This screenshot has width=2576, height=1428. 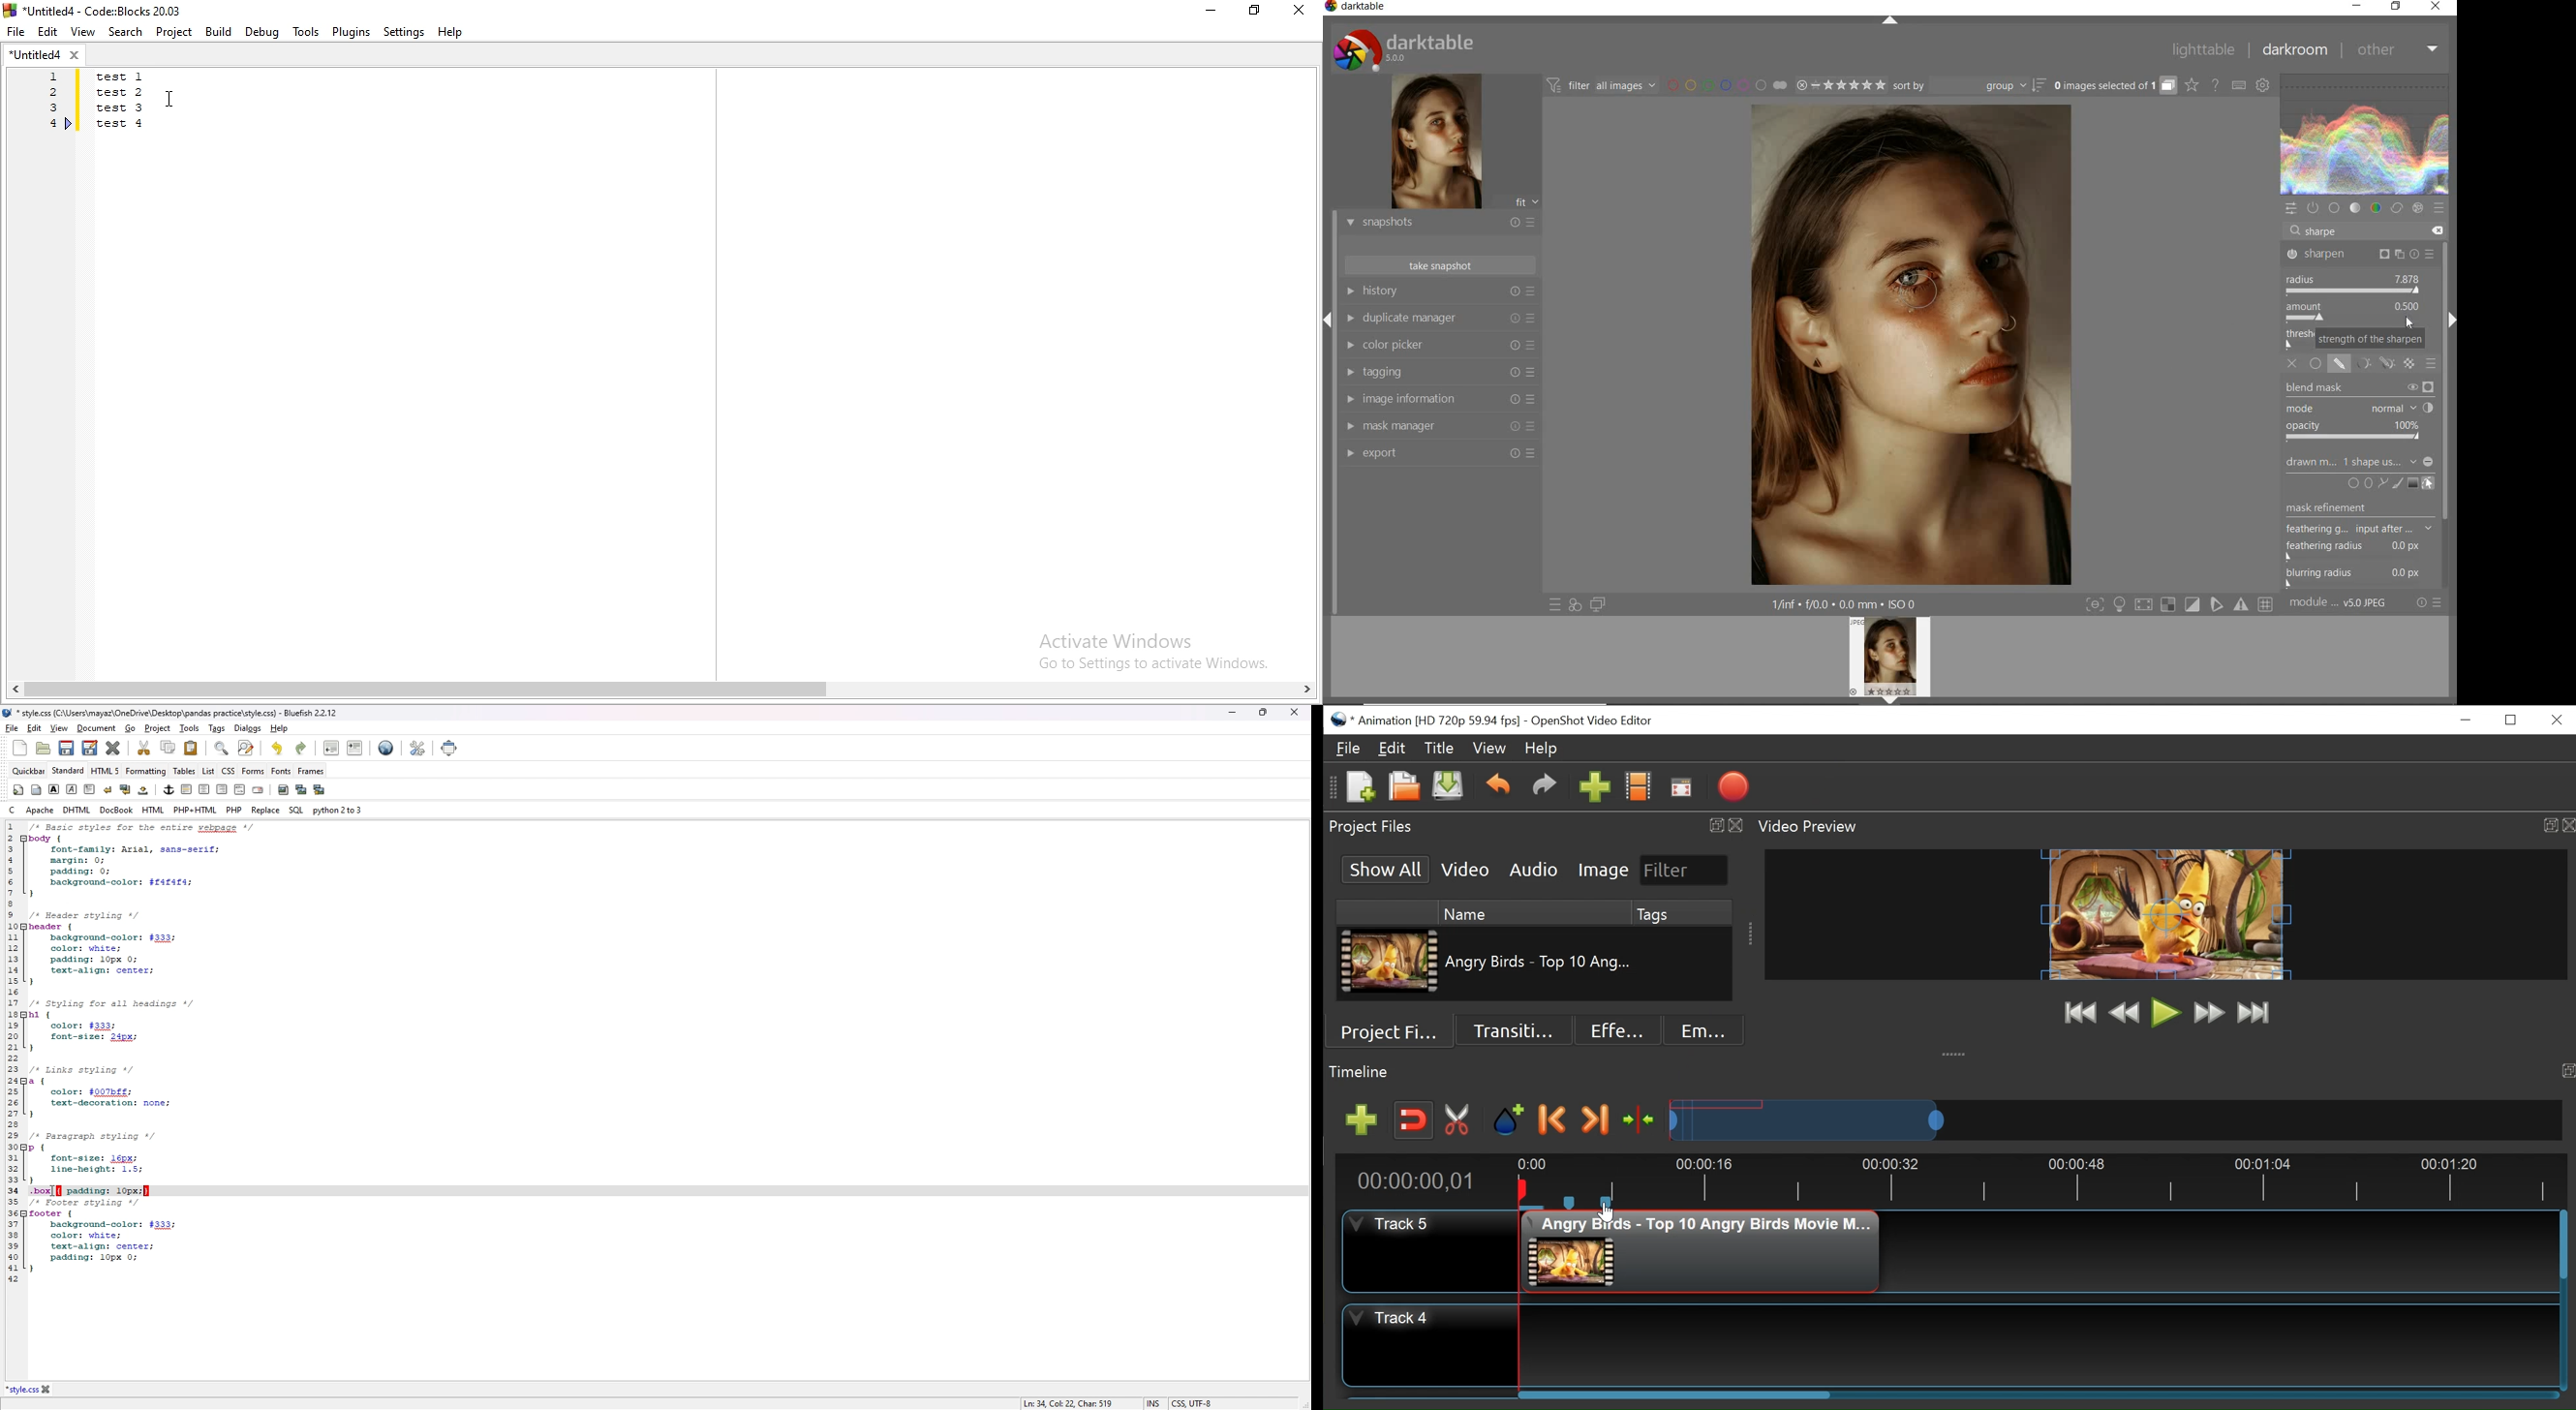 What do you see at coordinates (2081, 1014) in the screenshot?
I see `Jump to Start` at bounding box center [2081, 1014].